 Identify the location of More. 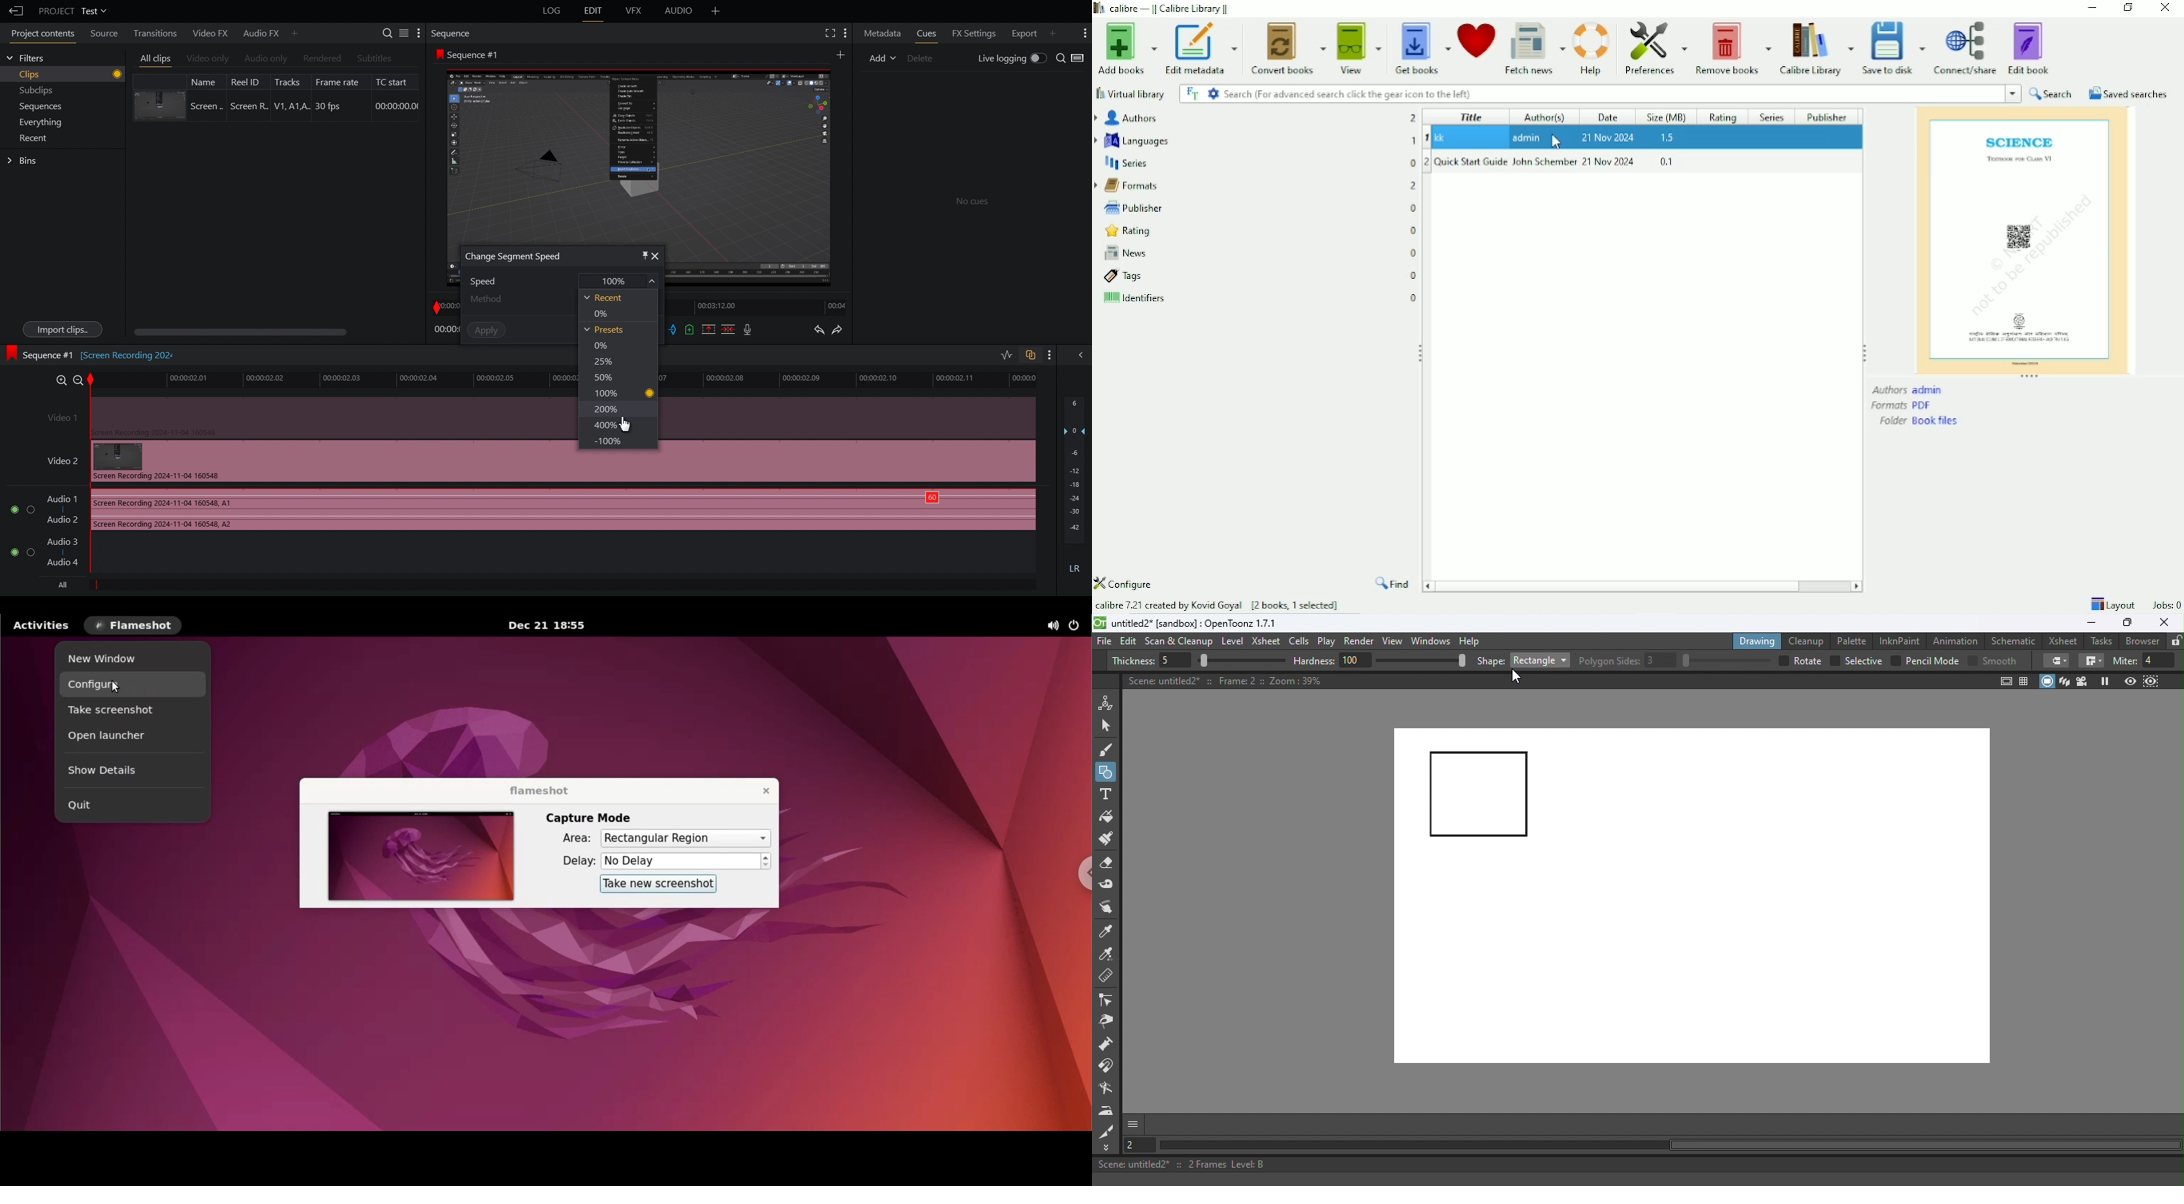
(715, 11).